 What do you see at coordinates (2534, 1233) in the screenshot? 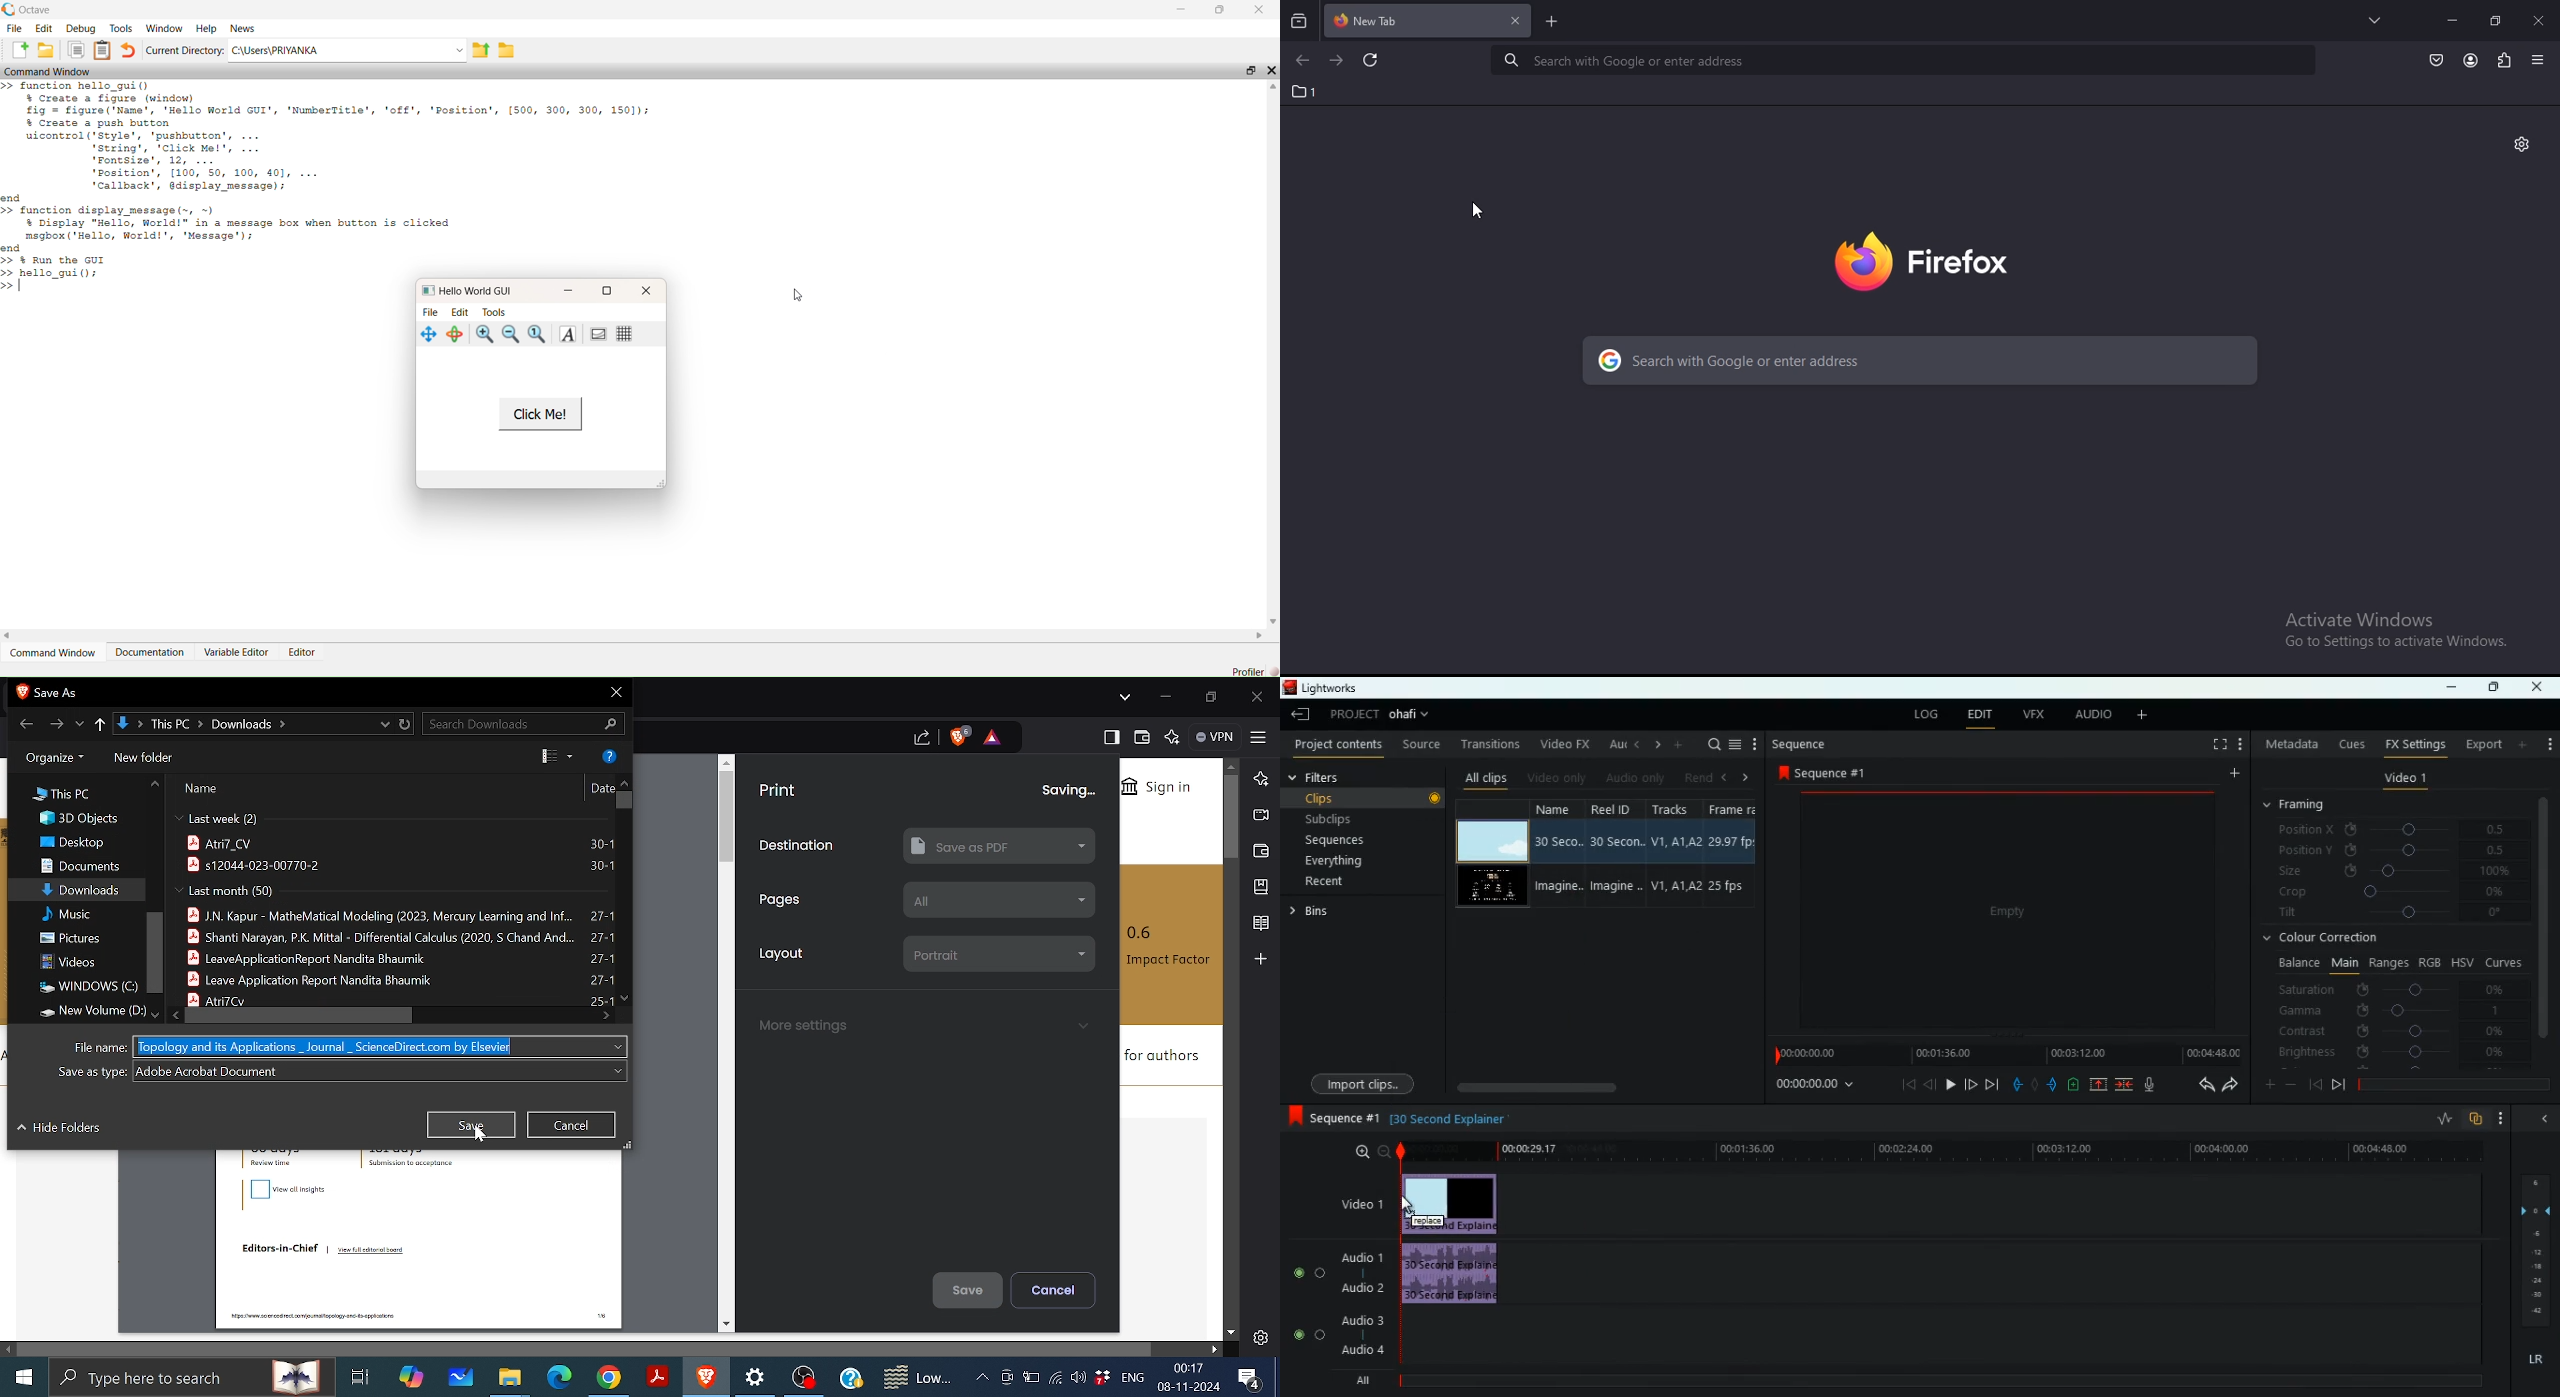
I see `-6 (layer)` at bounding box center [2534, 1233].